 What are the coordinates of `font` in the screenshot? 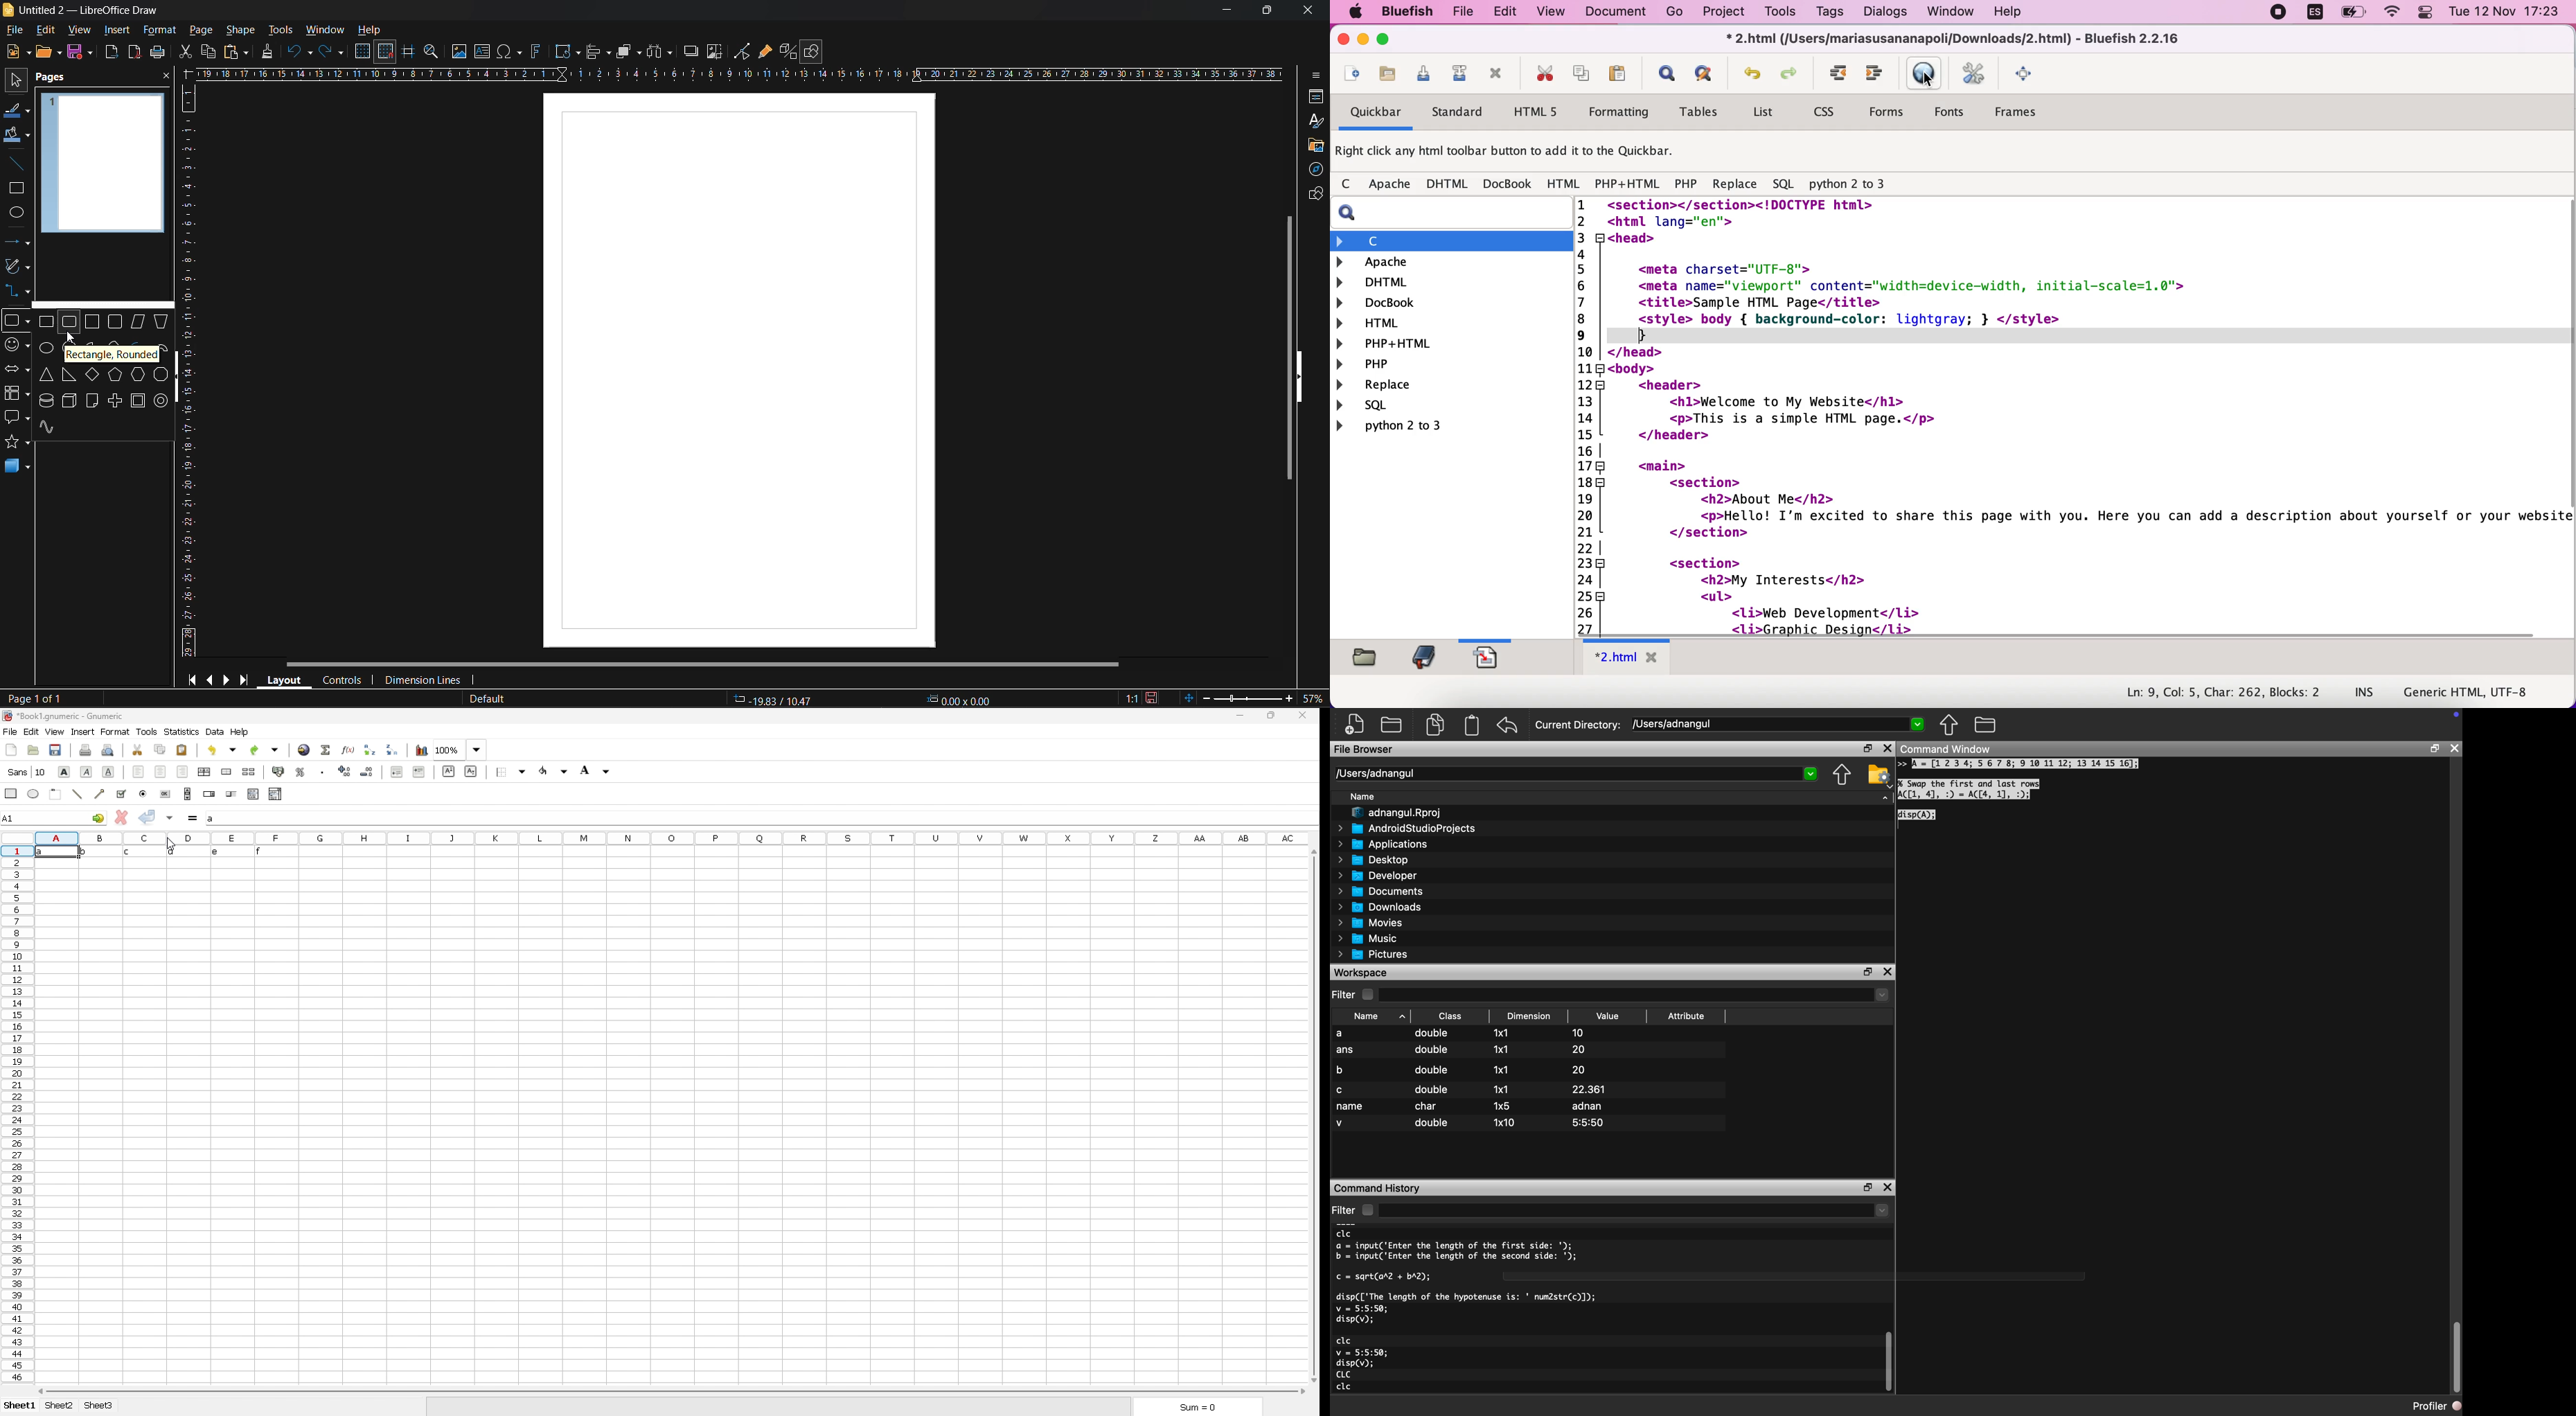 It's located at (28, 771).